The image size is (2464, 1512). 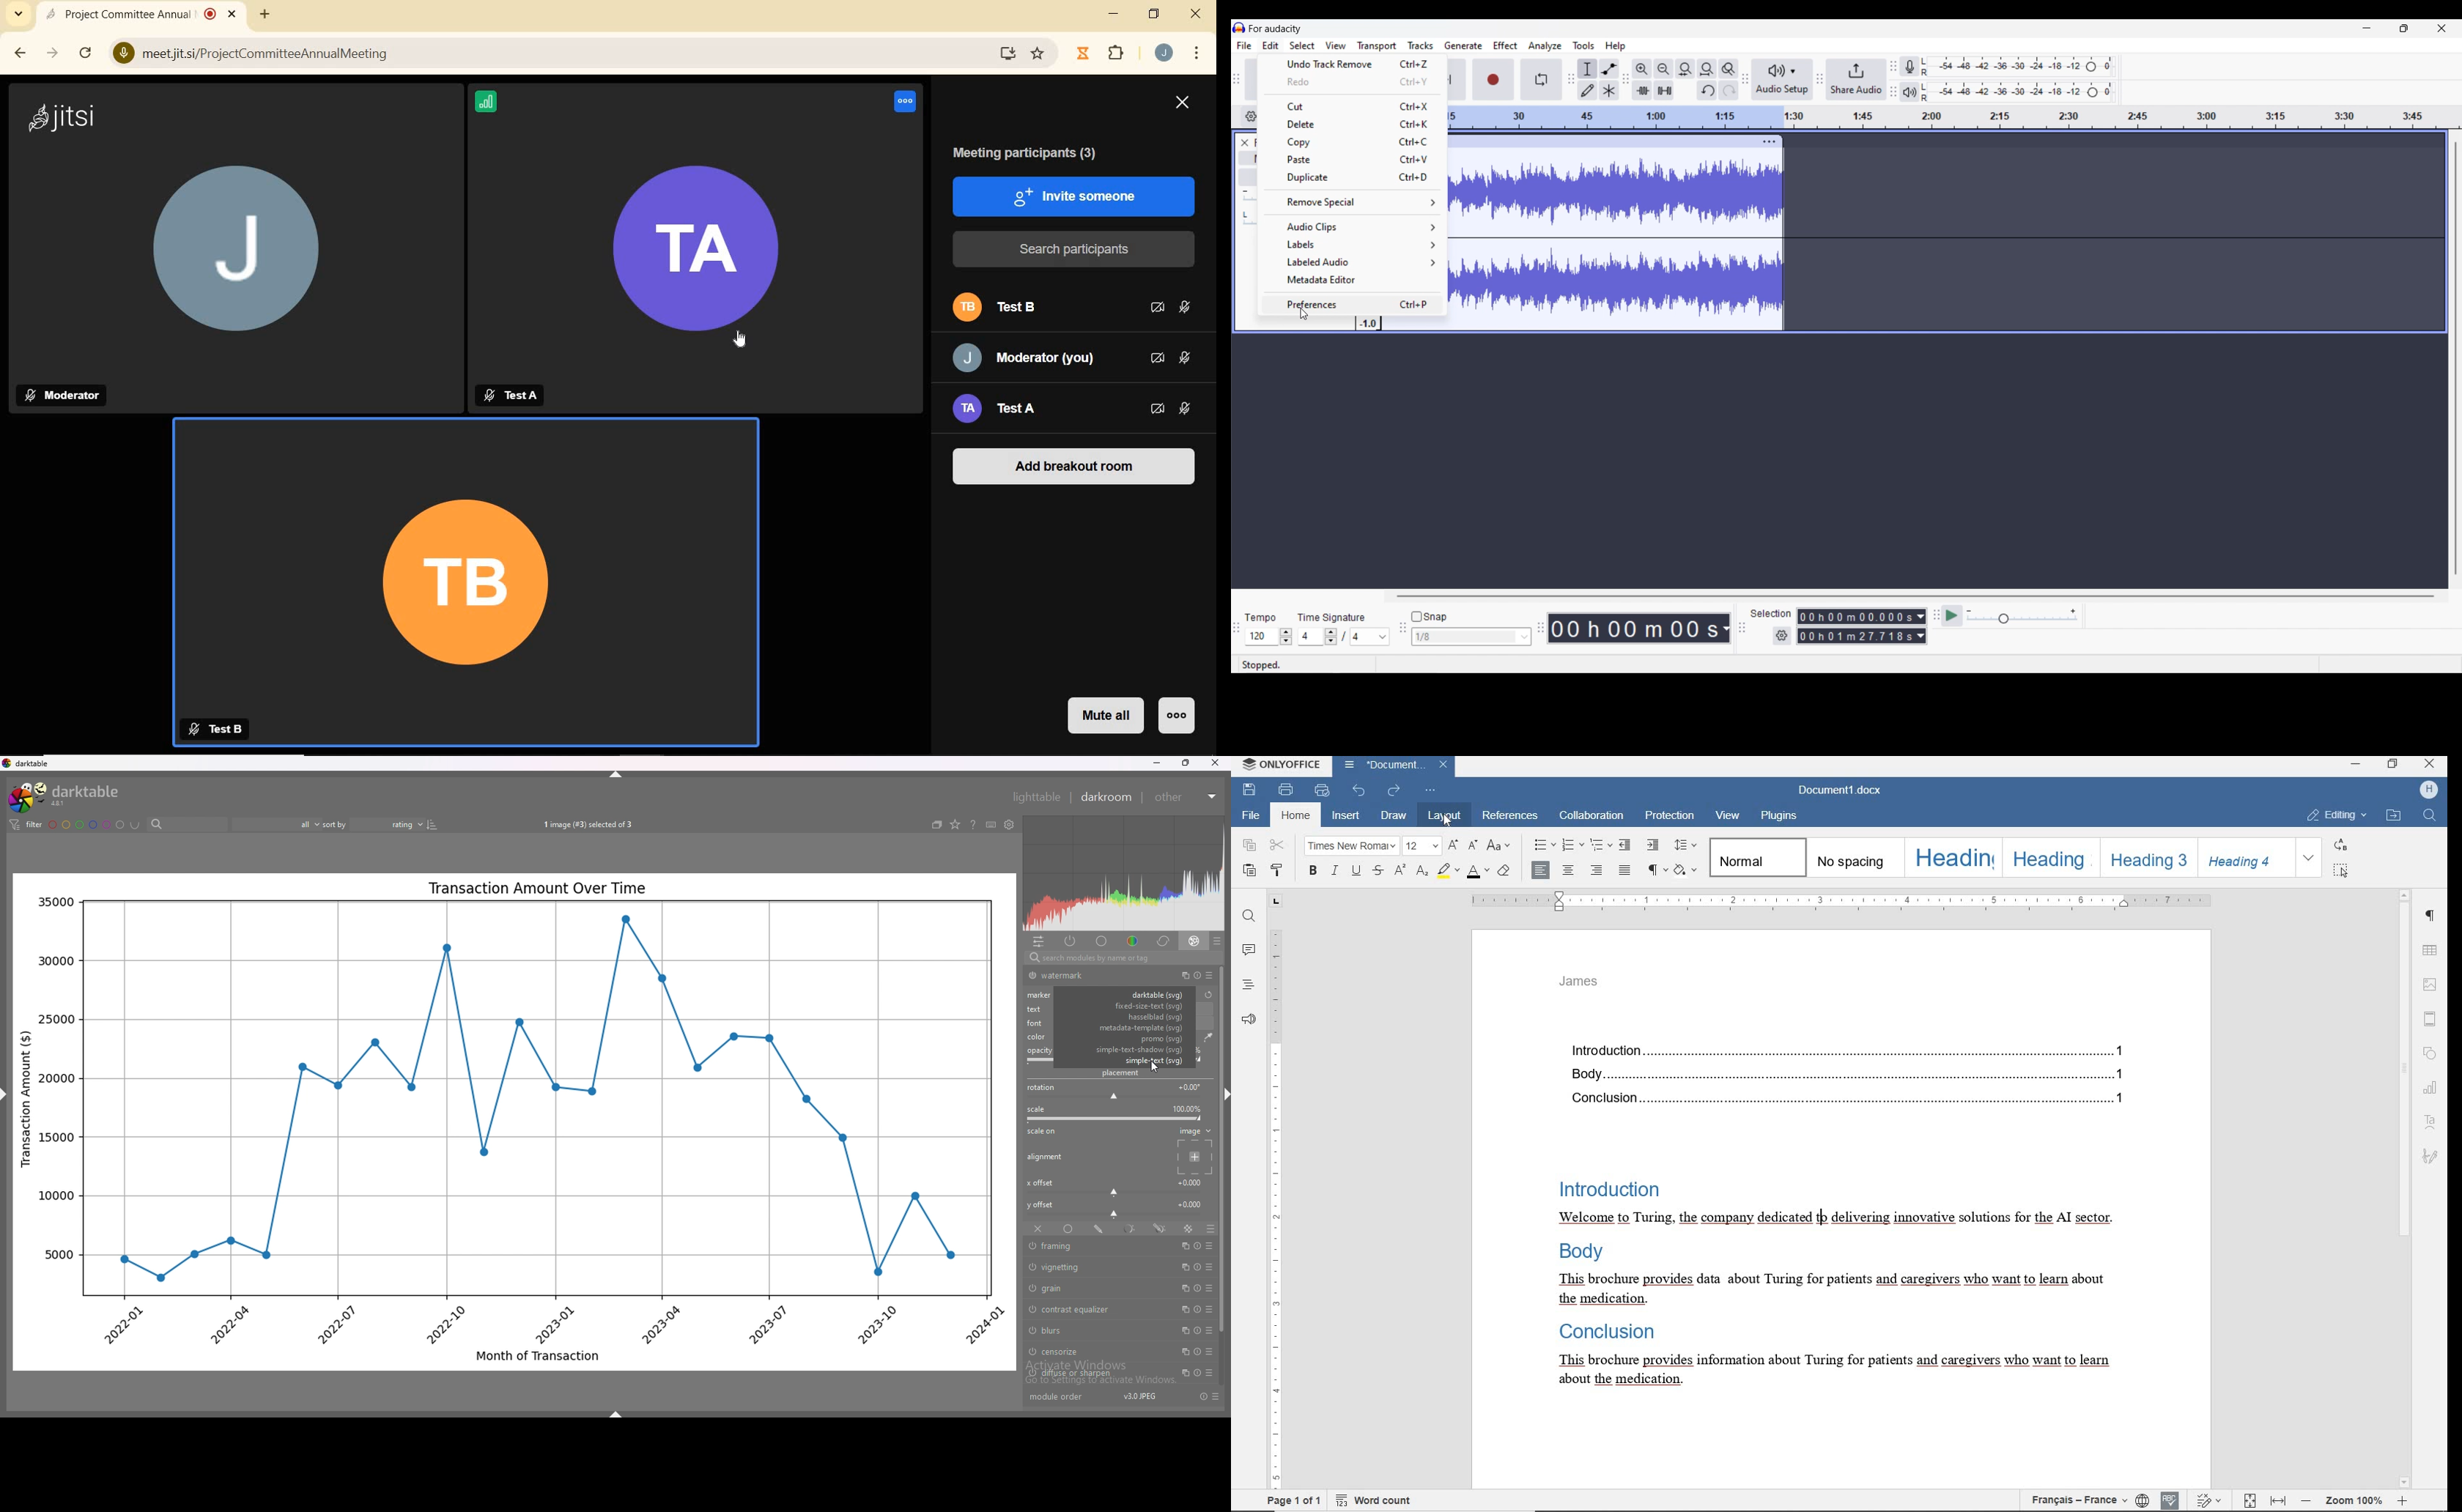 What do you see at coordinates (1355, 124) in the screenshot?
I see `Delete` at bounding box center [1355, 124].